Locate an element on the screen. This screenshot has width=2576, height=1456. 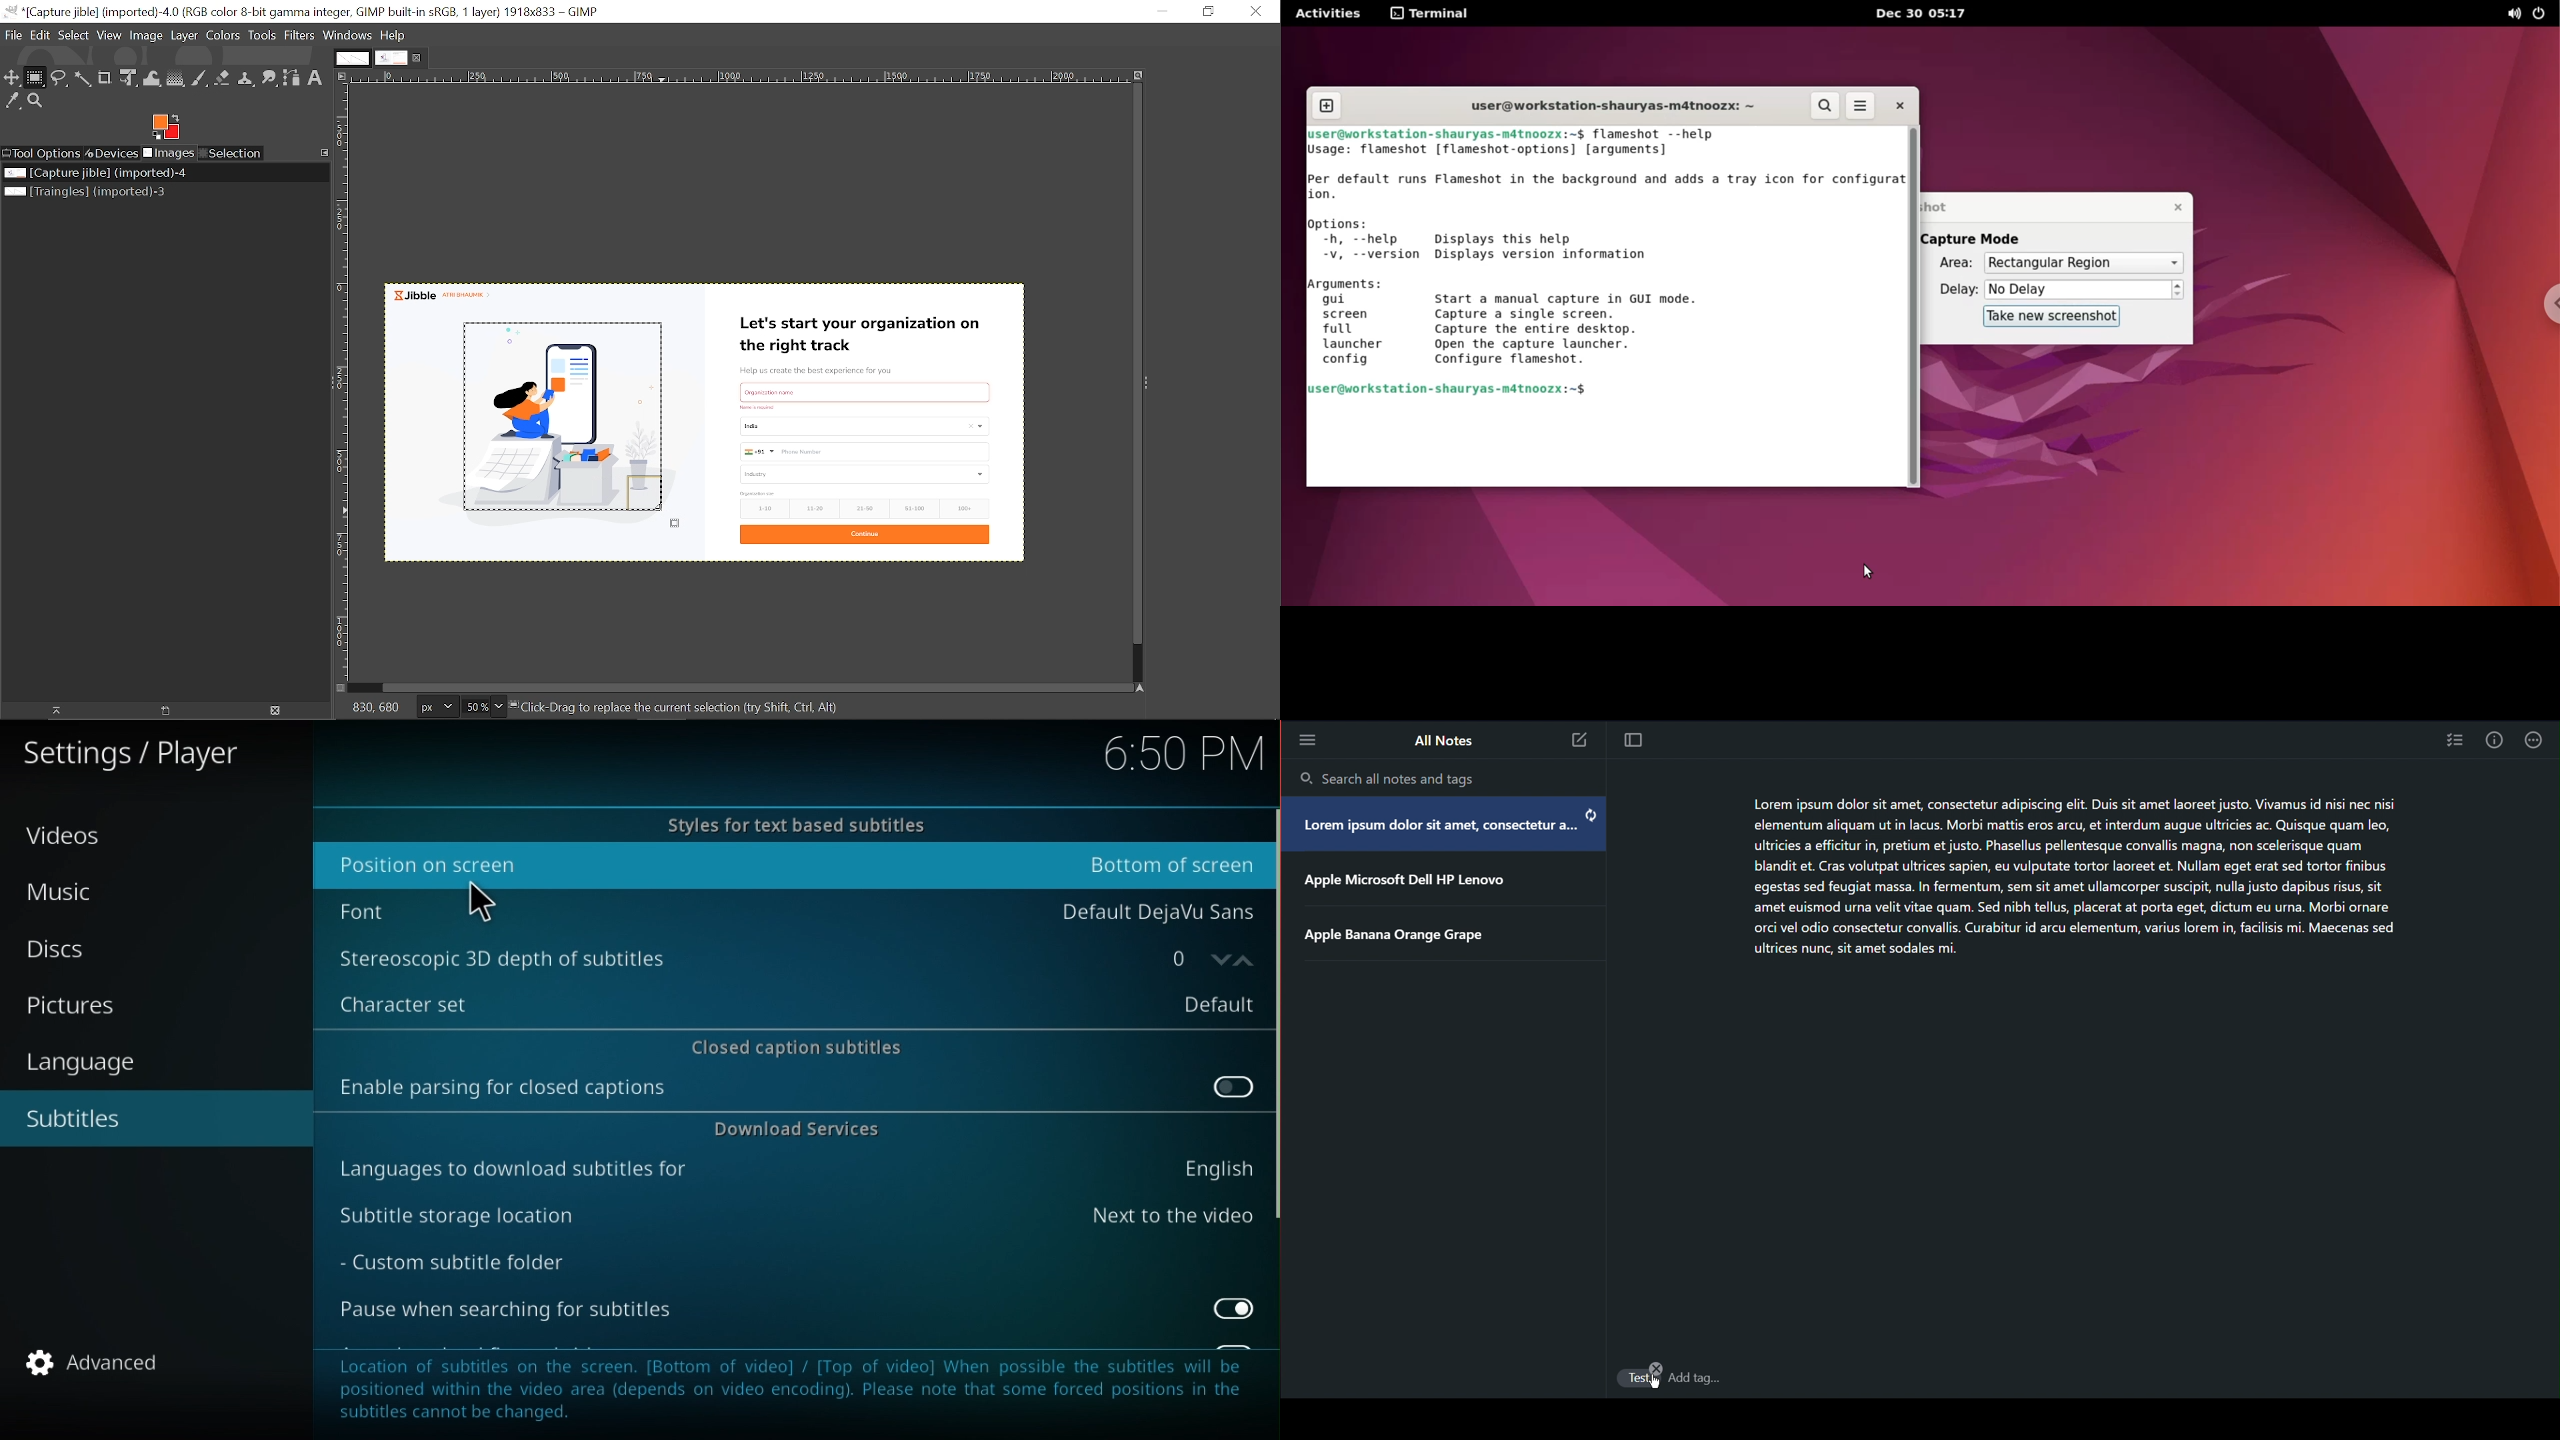
6.50 pm is located at coordinates (1171, 751).